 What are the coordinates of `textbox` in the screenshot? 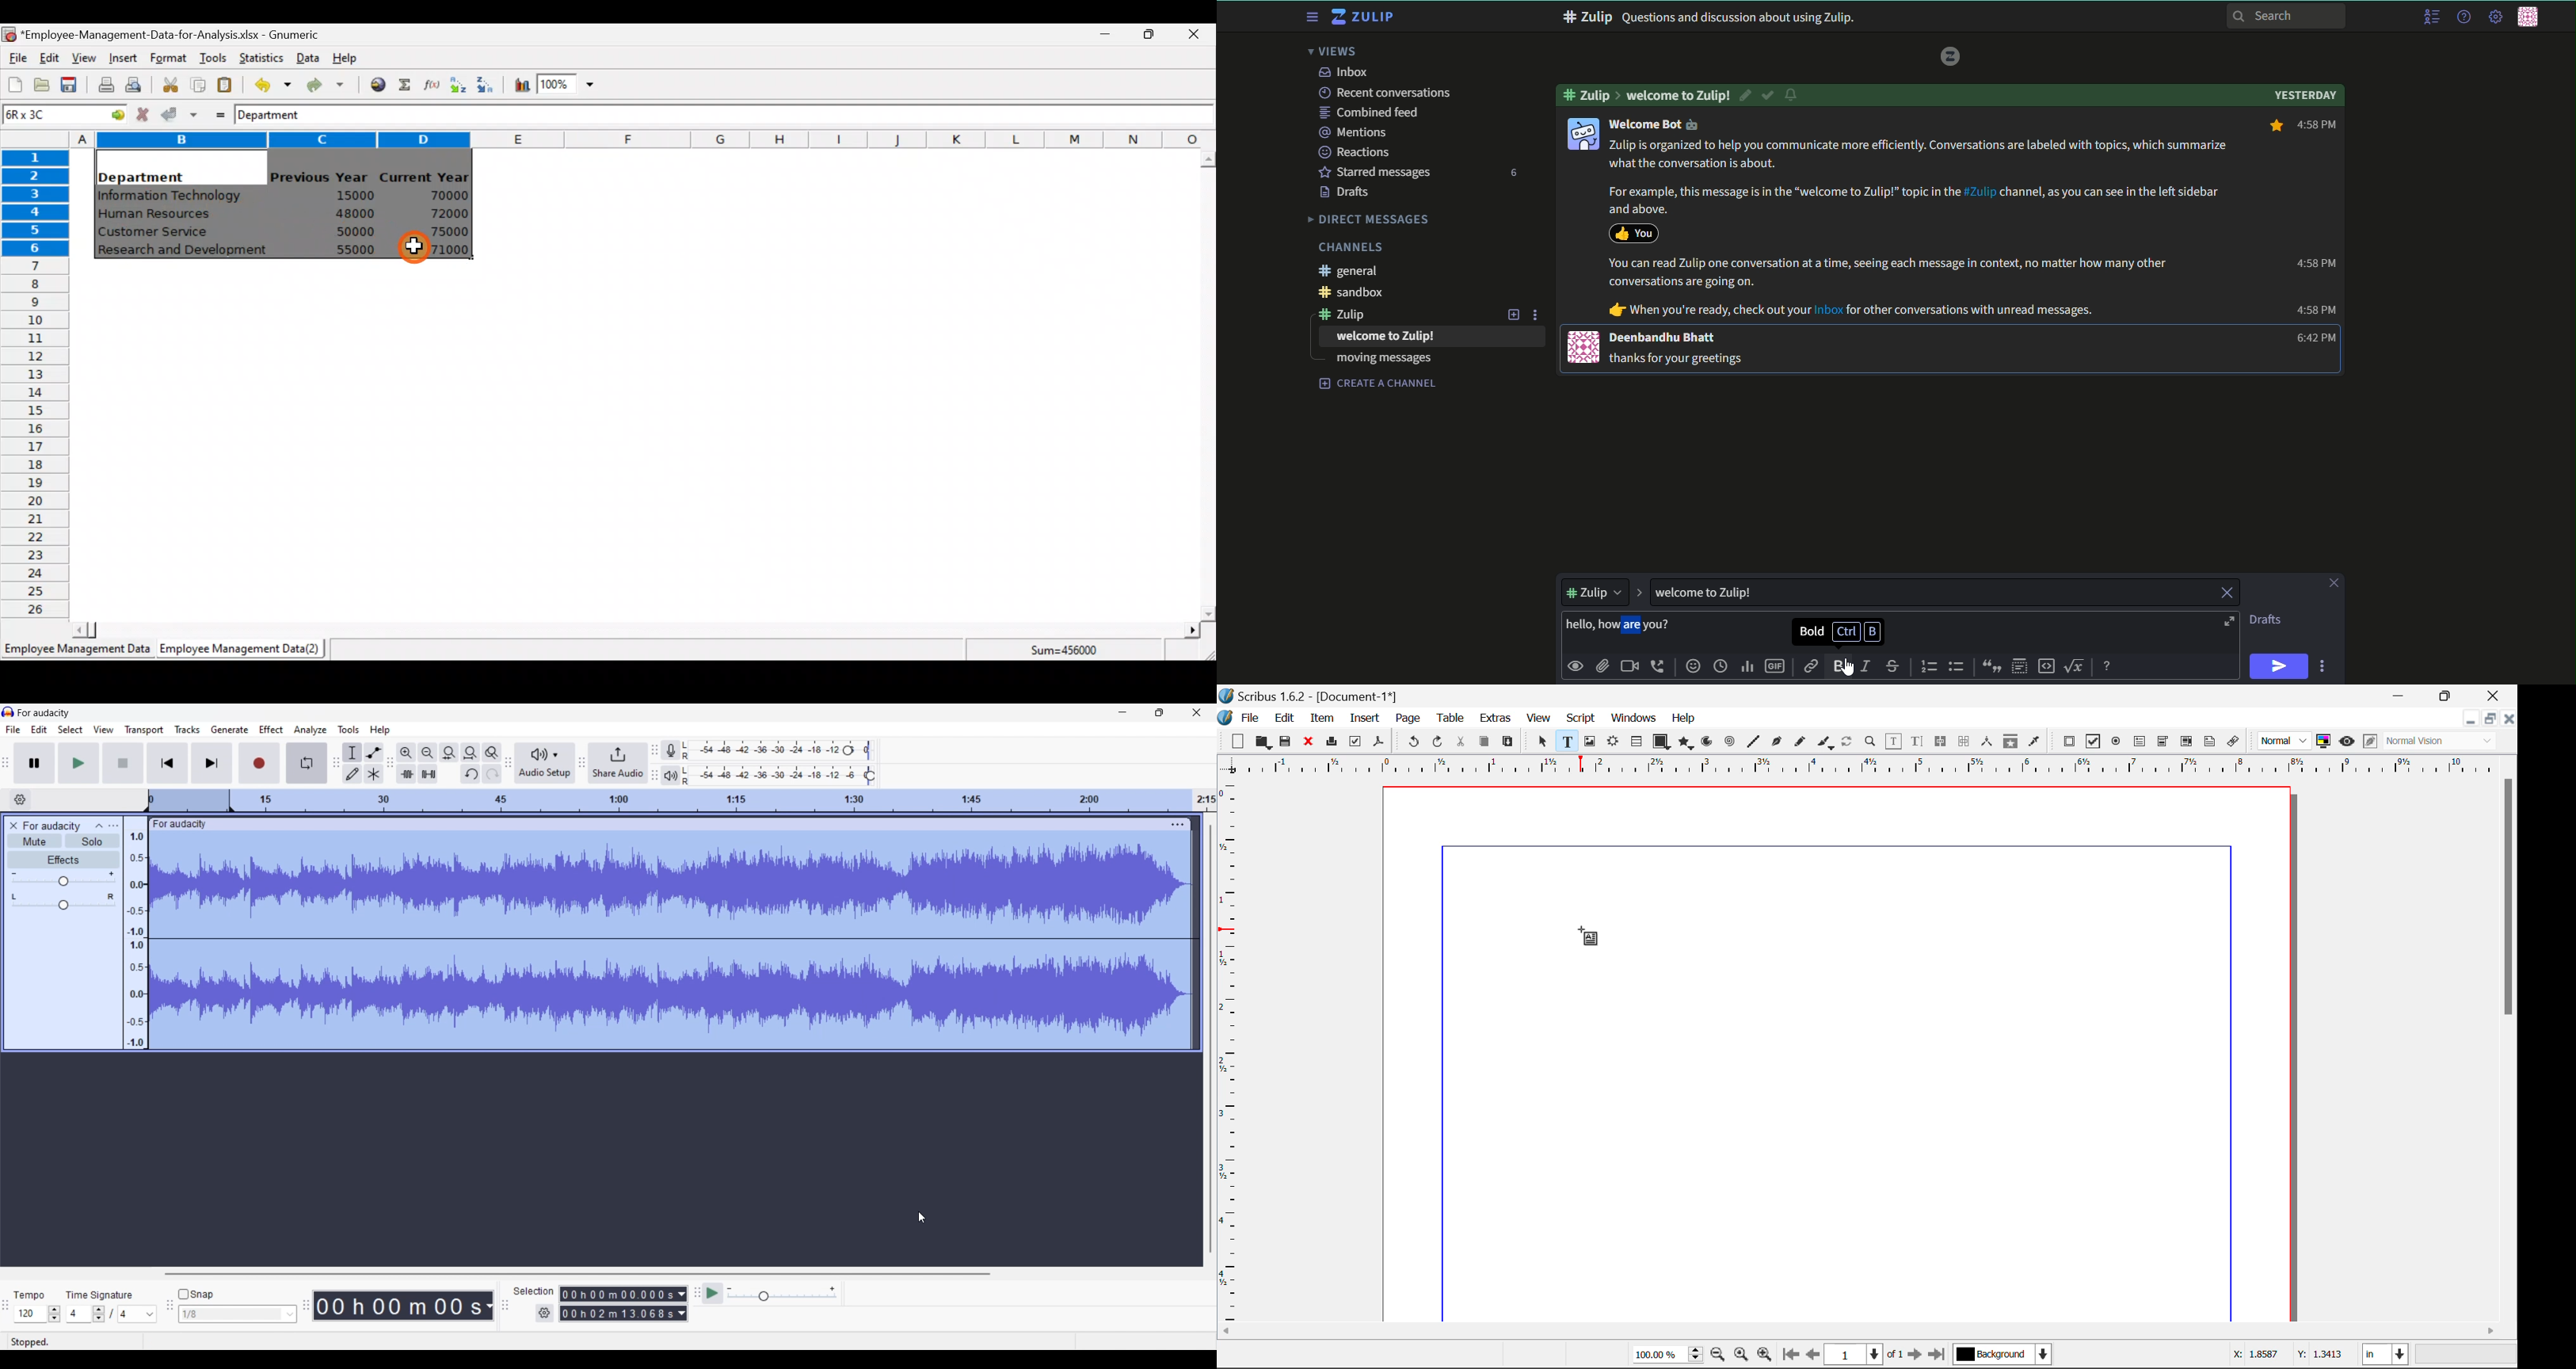 It's located at (1723, 592).